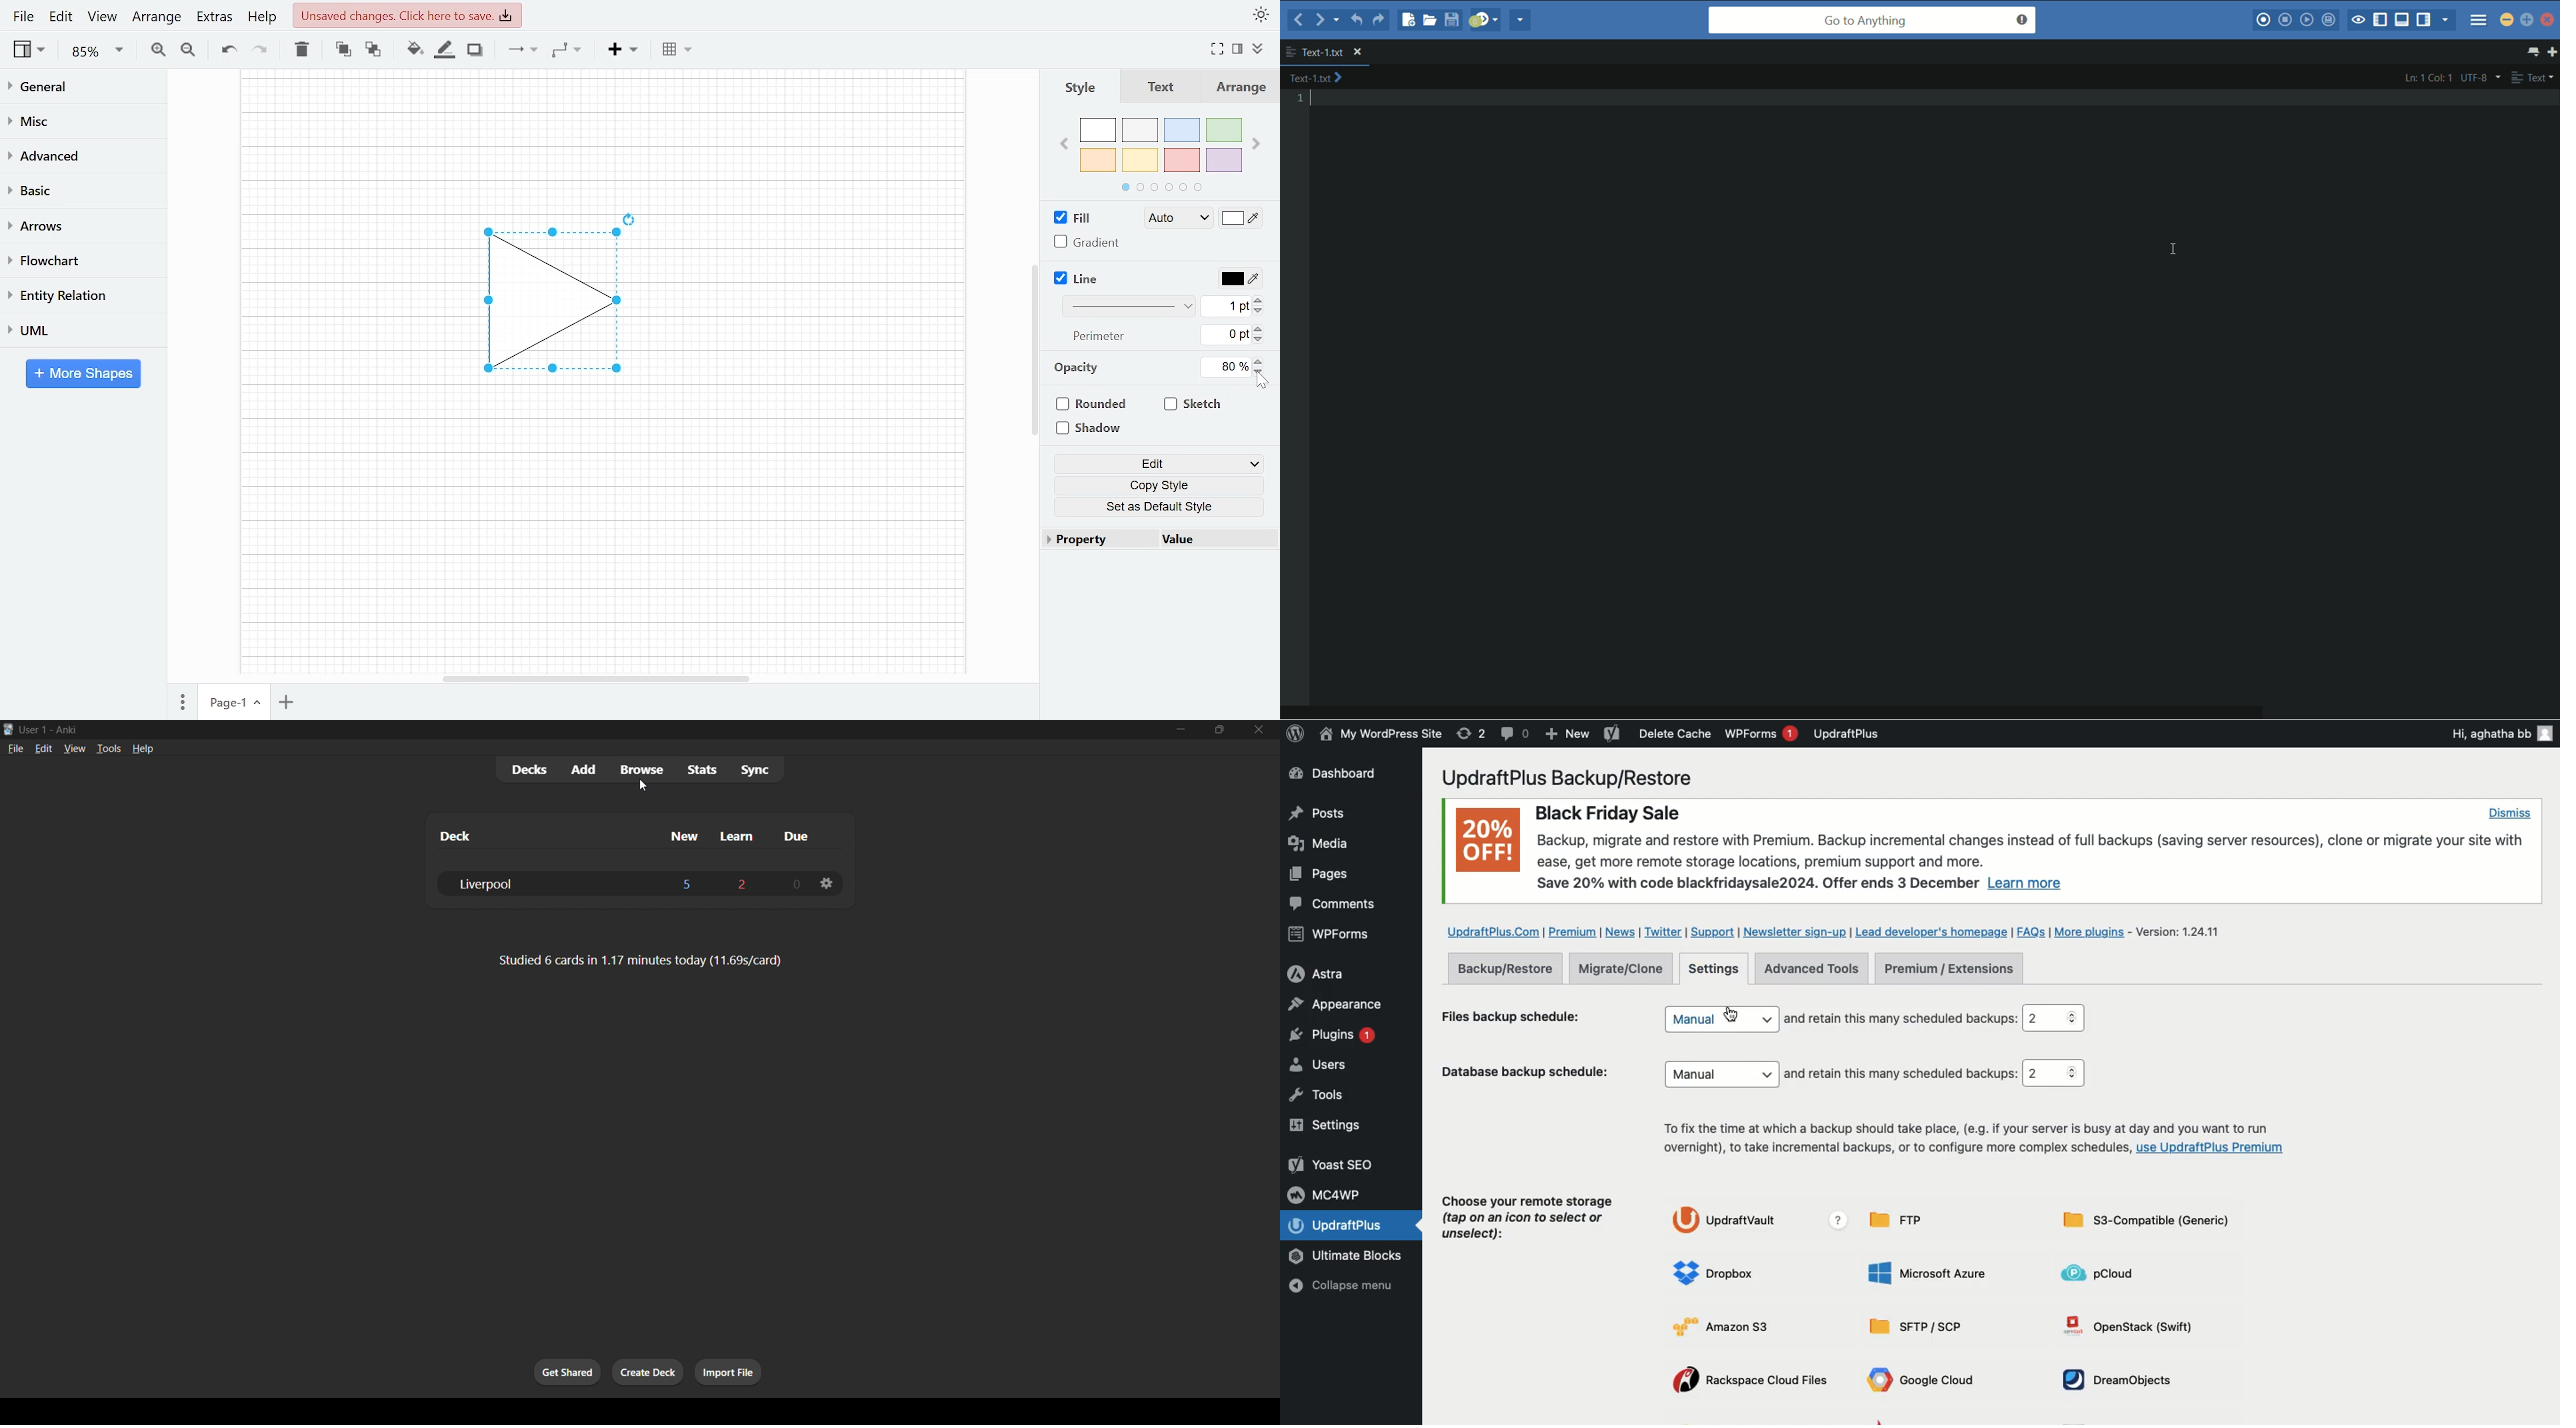 Image resolution: width=2576 pixels, height=1428 pixels. Describe the element at coordinates (1078, 218) in the screenshot. I see `Fill` at that location.